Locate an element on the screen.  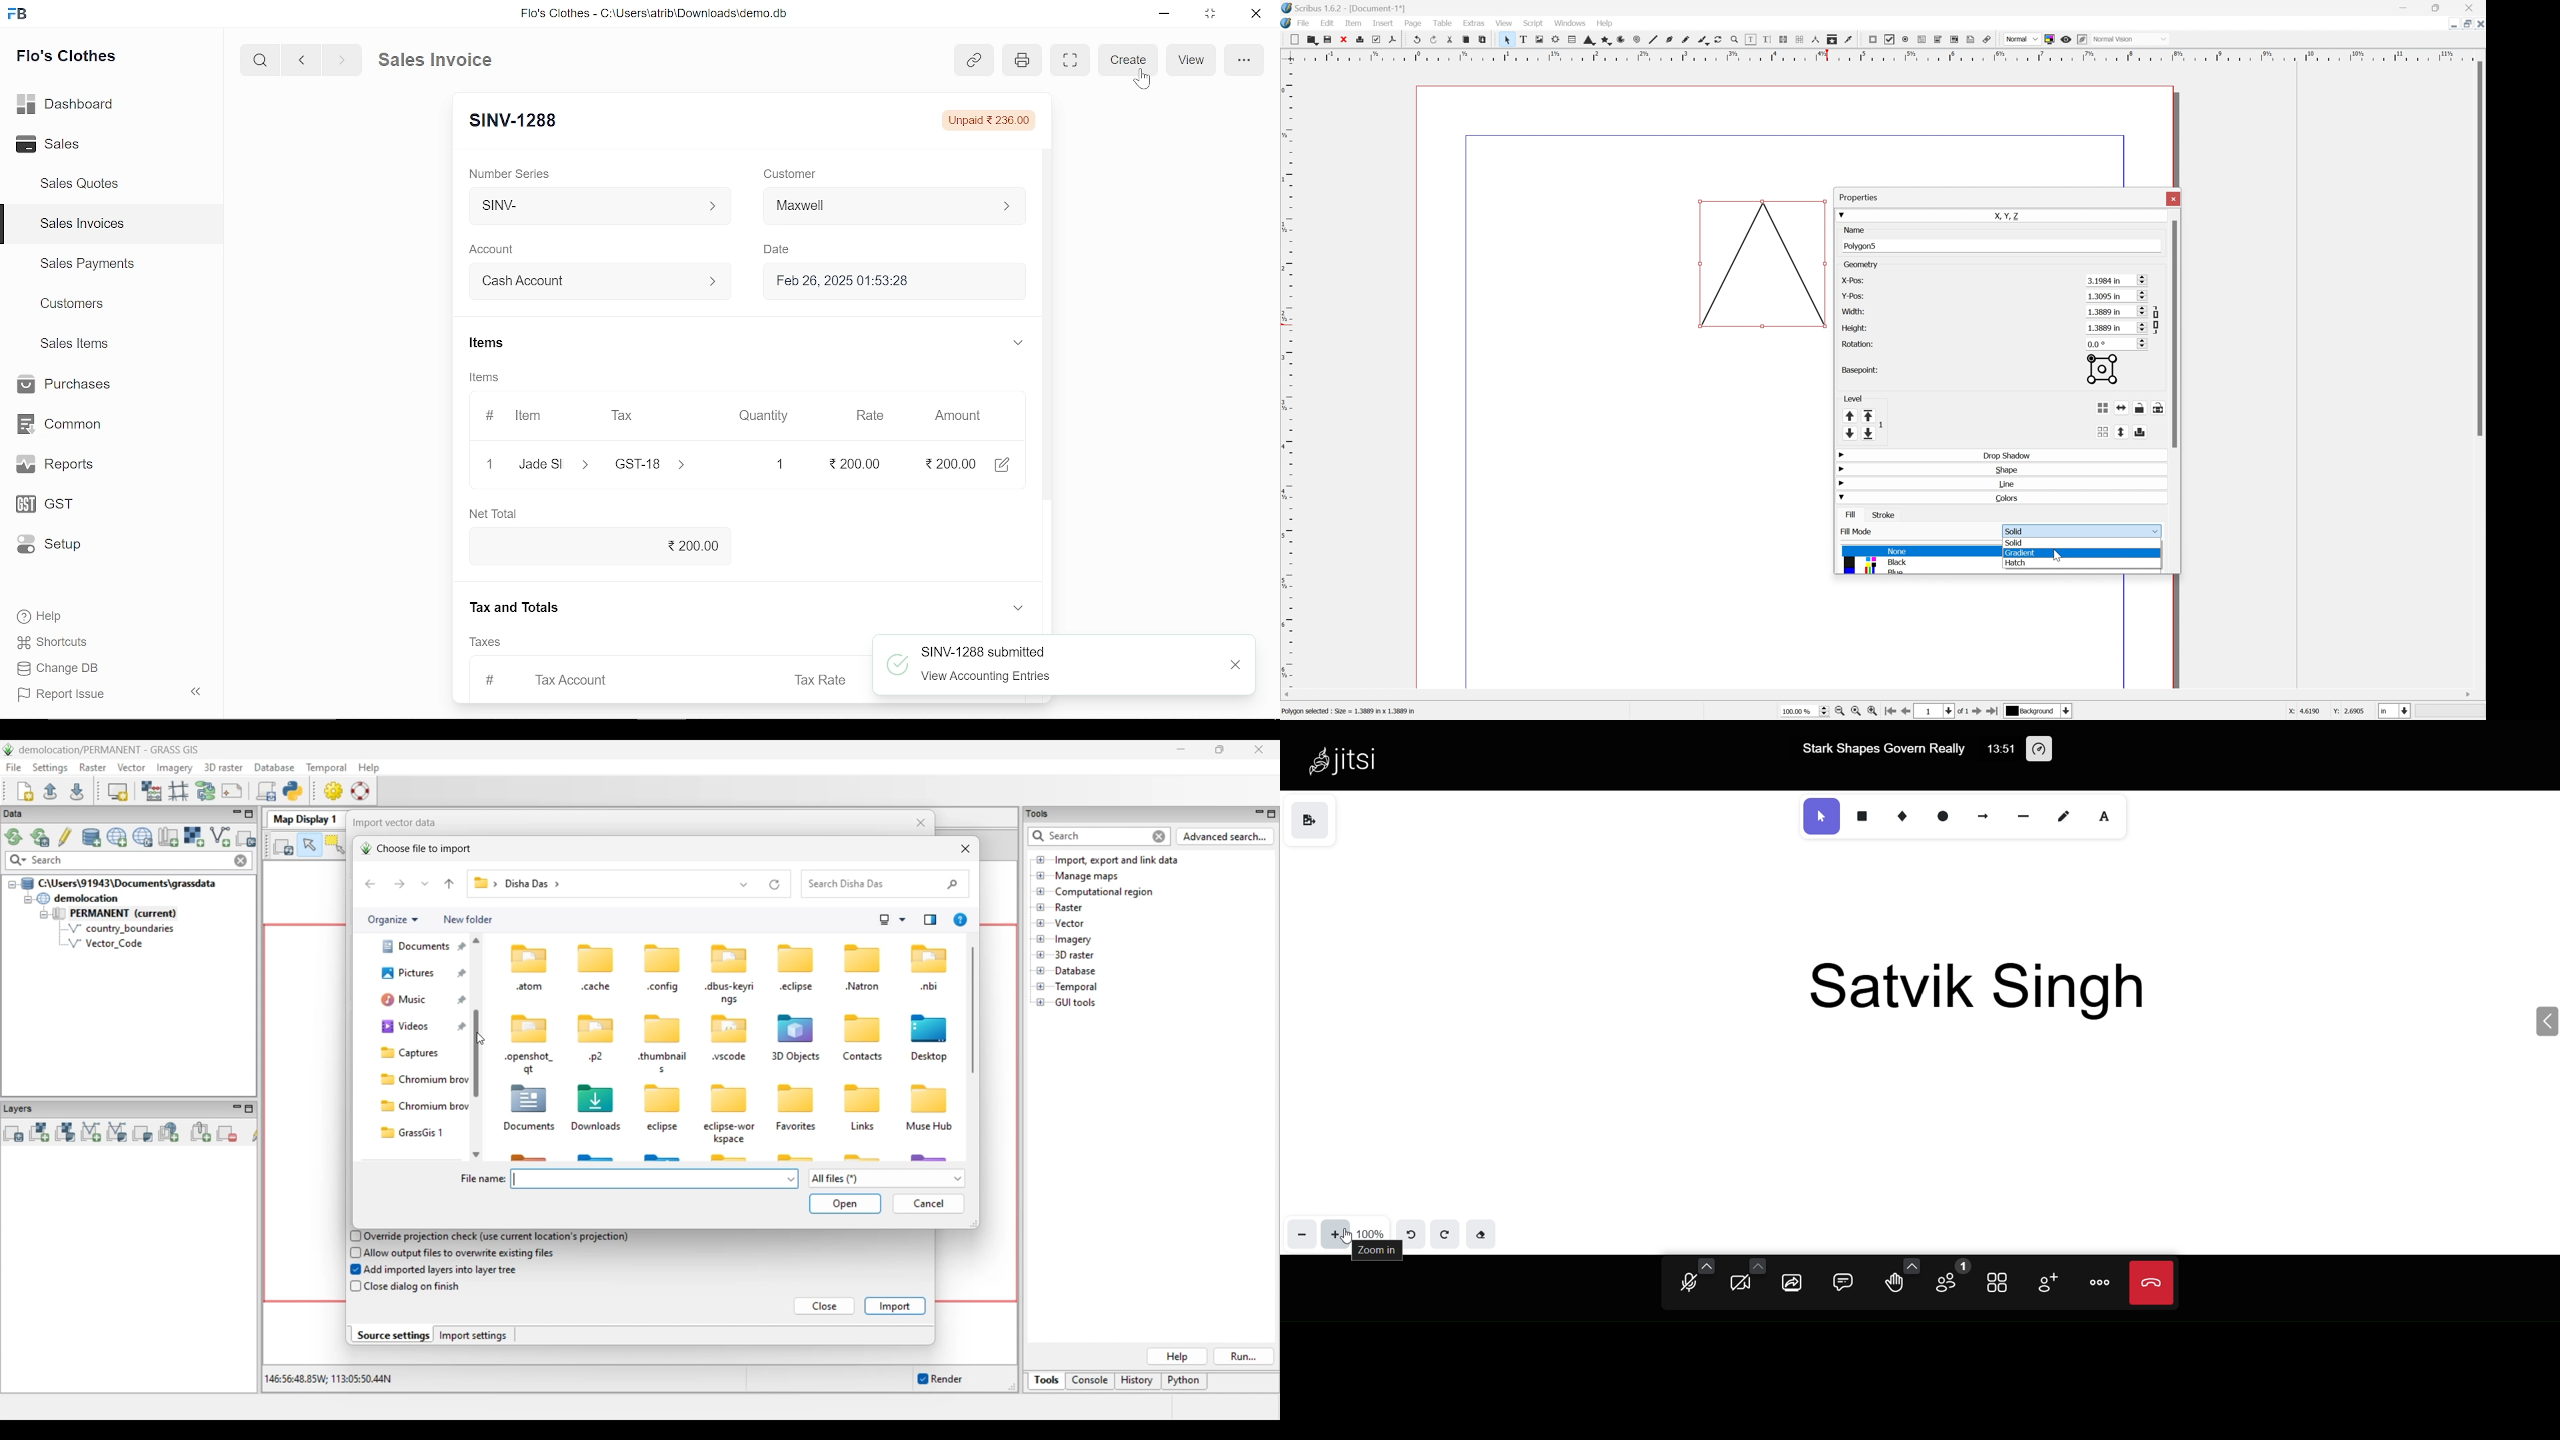
Reports. is located at coordinates (63, 464).